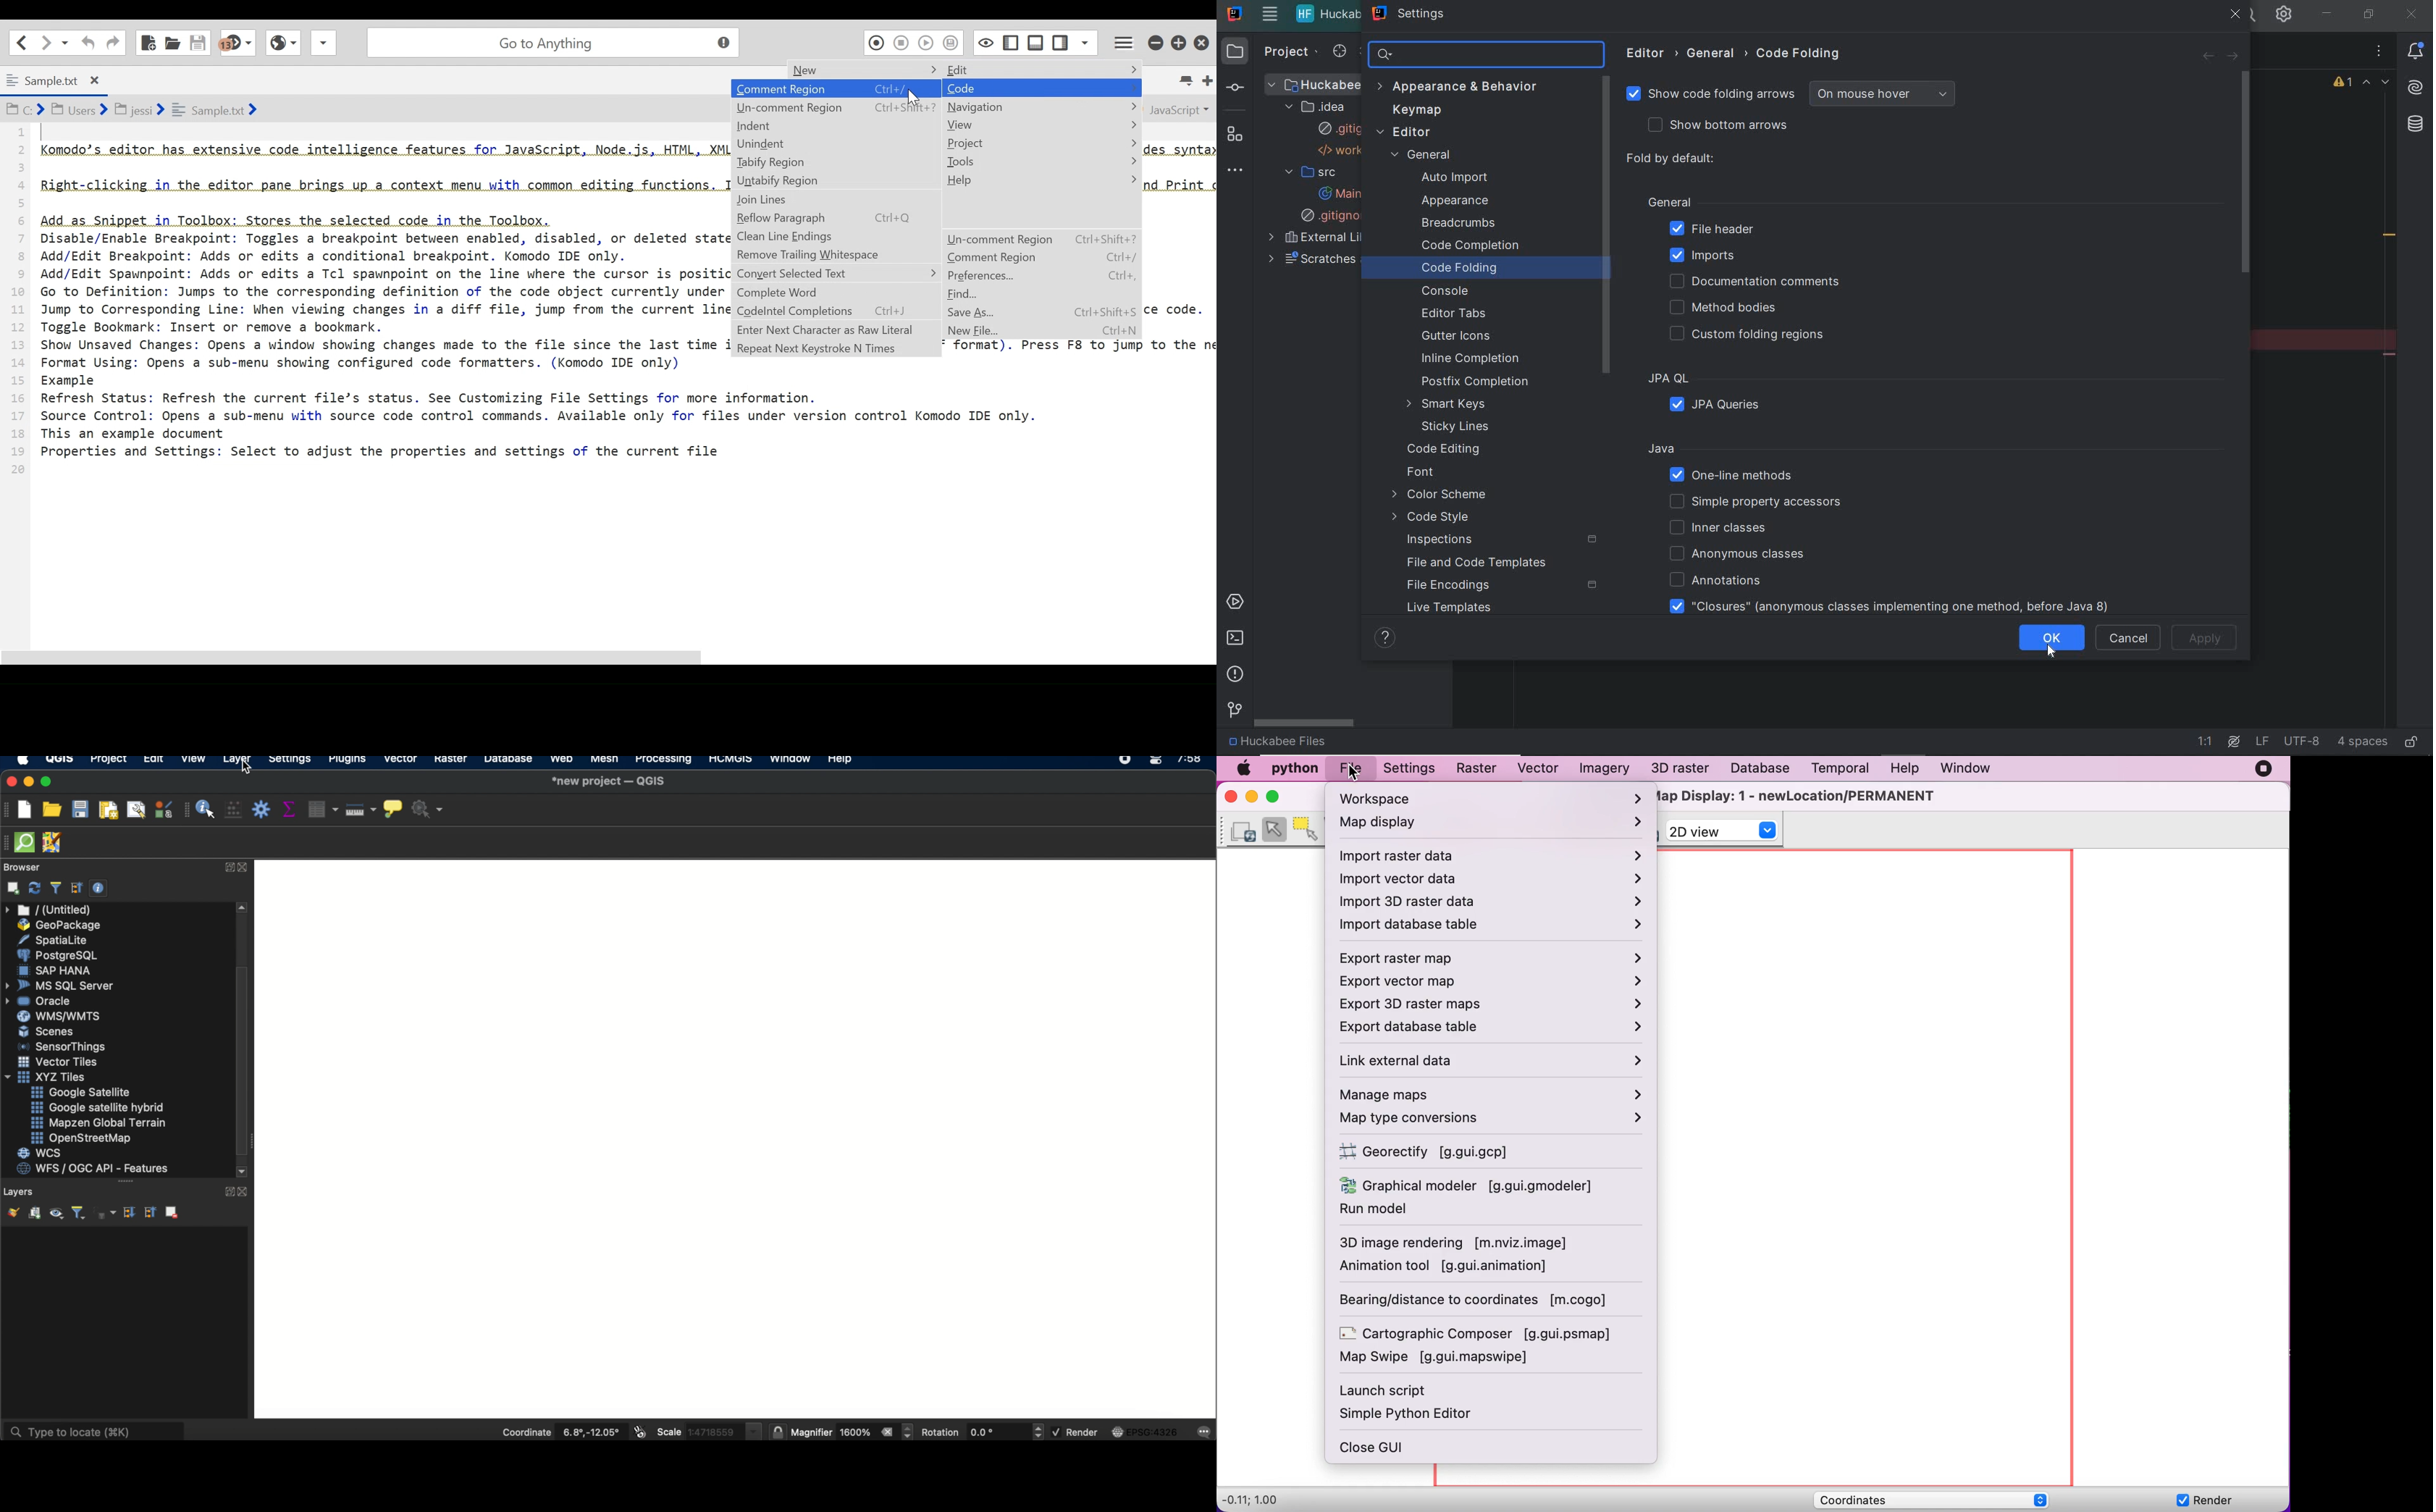 Image resolution: width=2436 pixels, height=1512 pixels. I want to click on add selected layers, so click(11, 888).